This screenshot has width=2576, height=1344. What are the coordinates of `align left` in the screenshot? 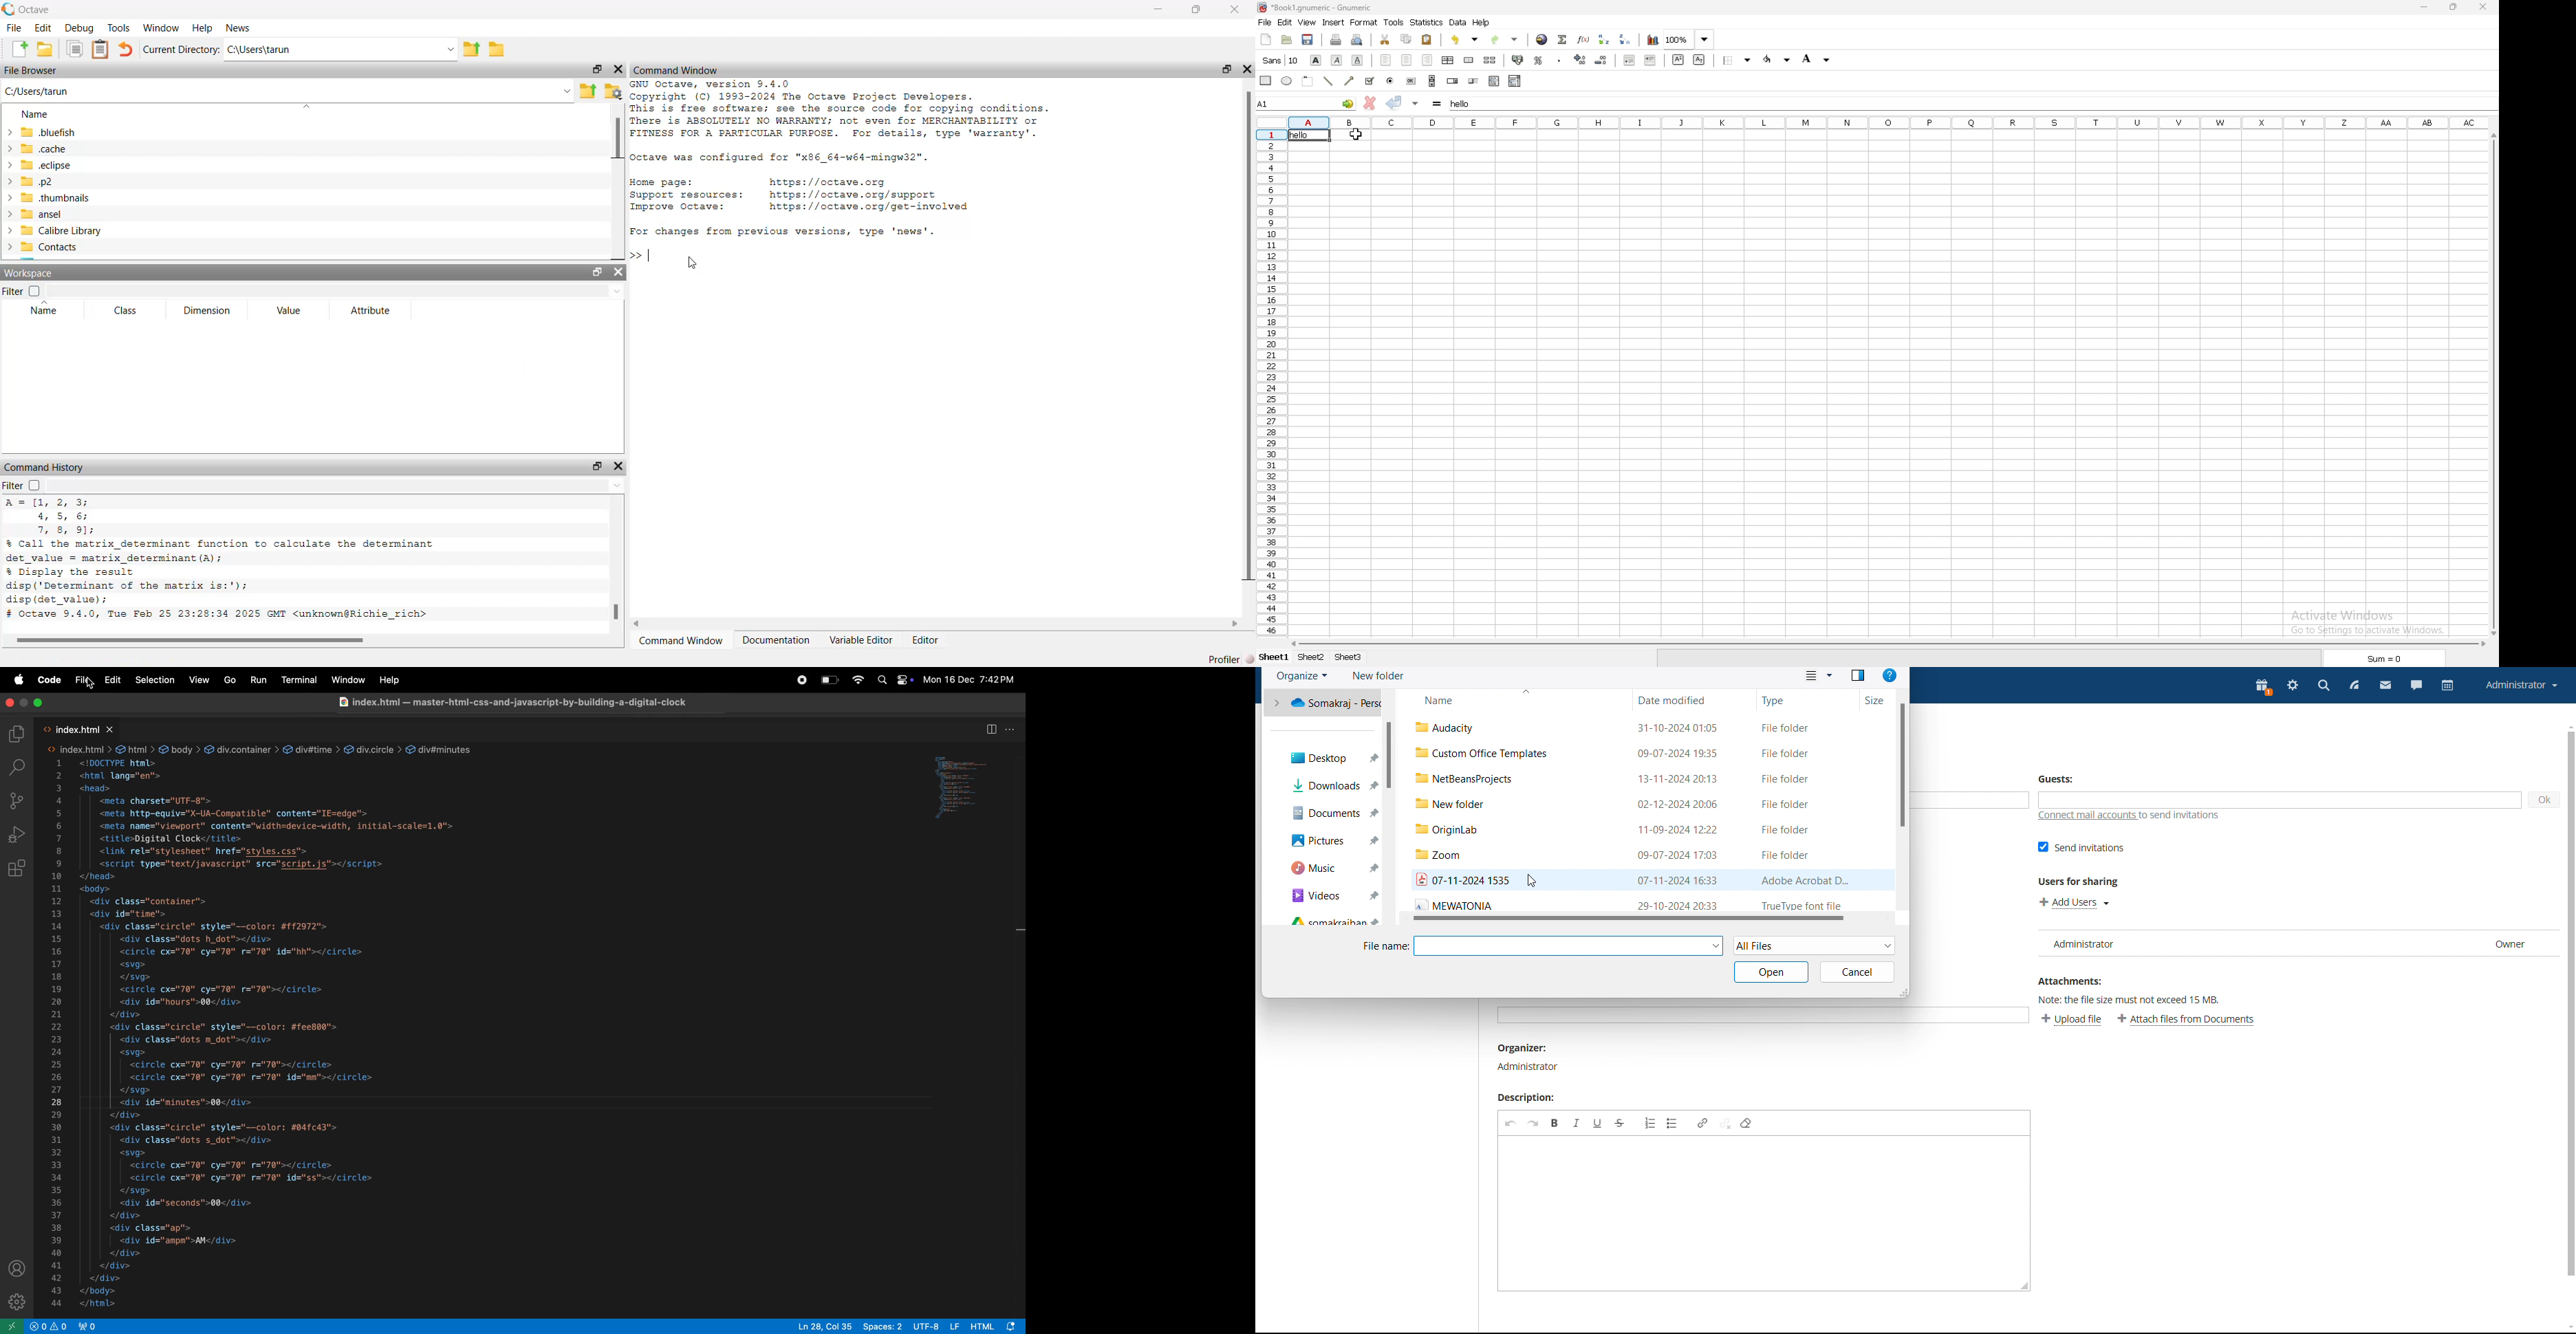 It's located at (1386, 60).